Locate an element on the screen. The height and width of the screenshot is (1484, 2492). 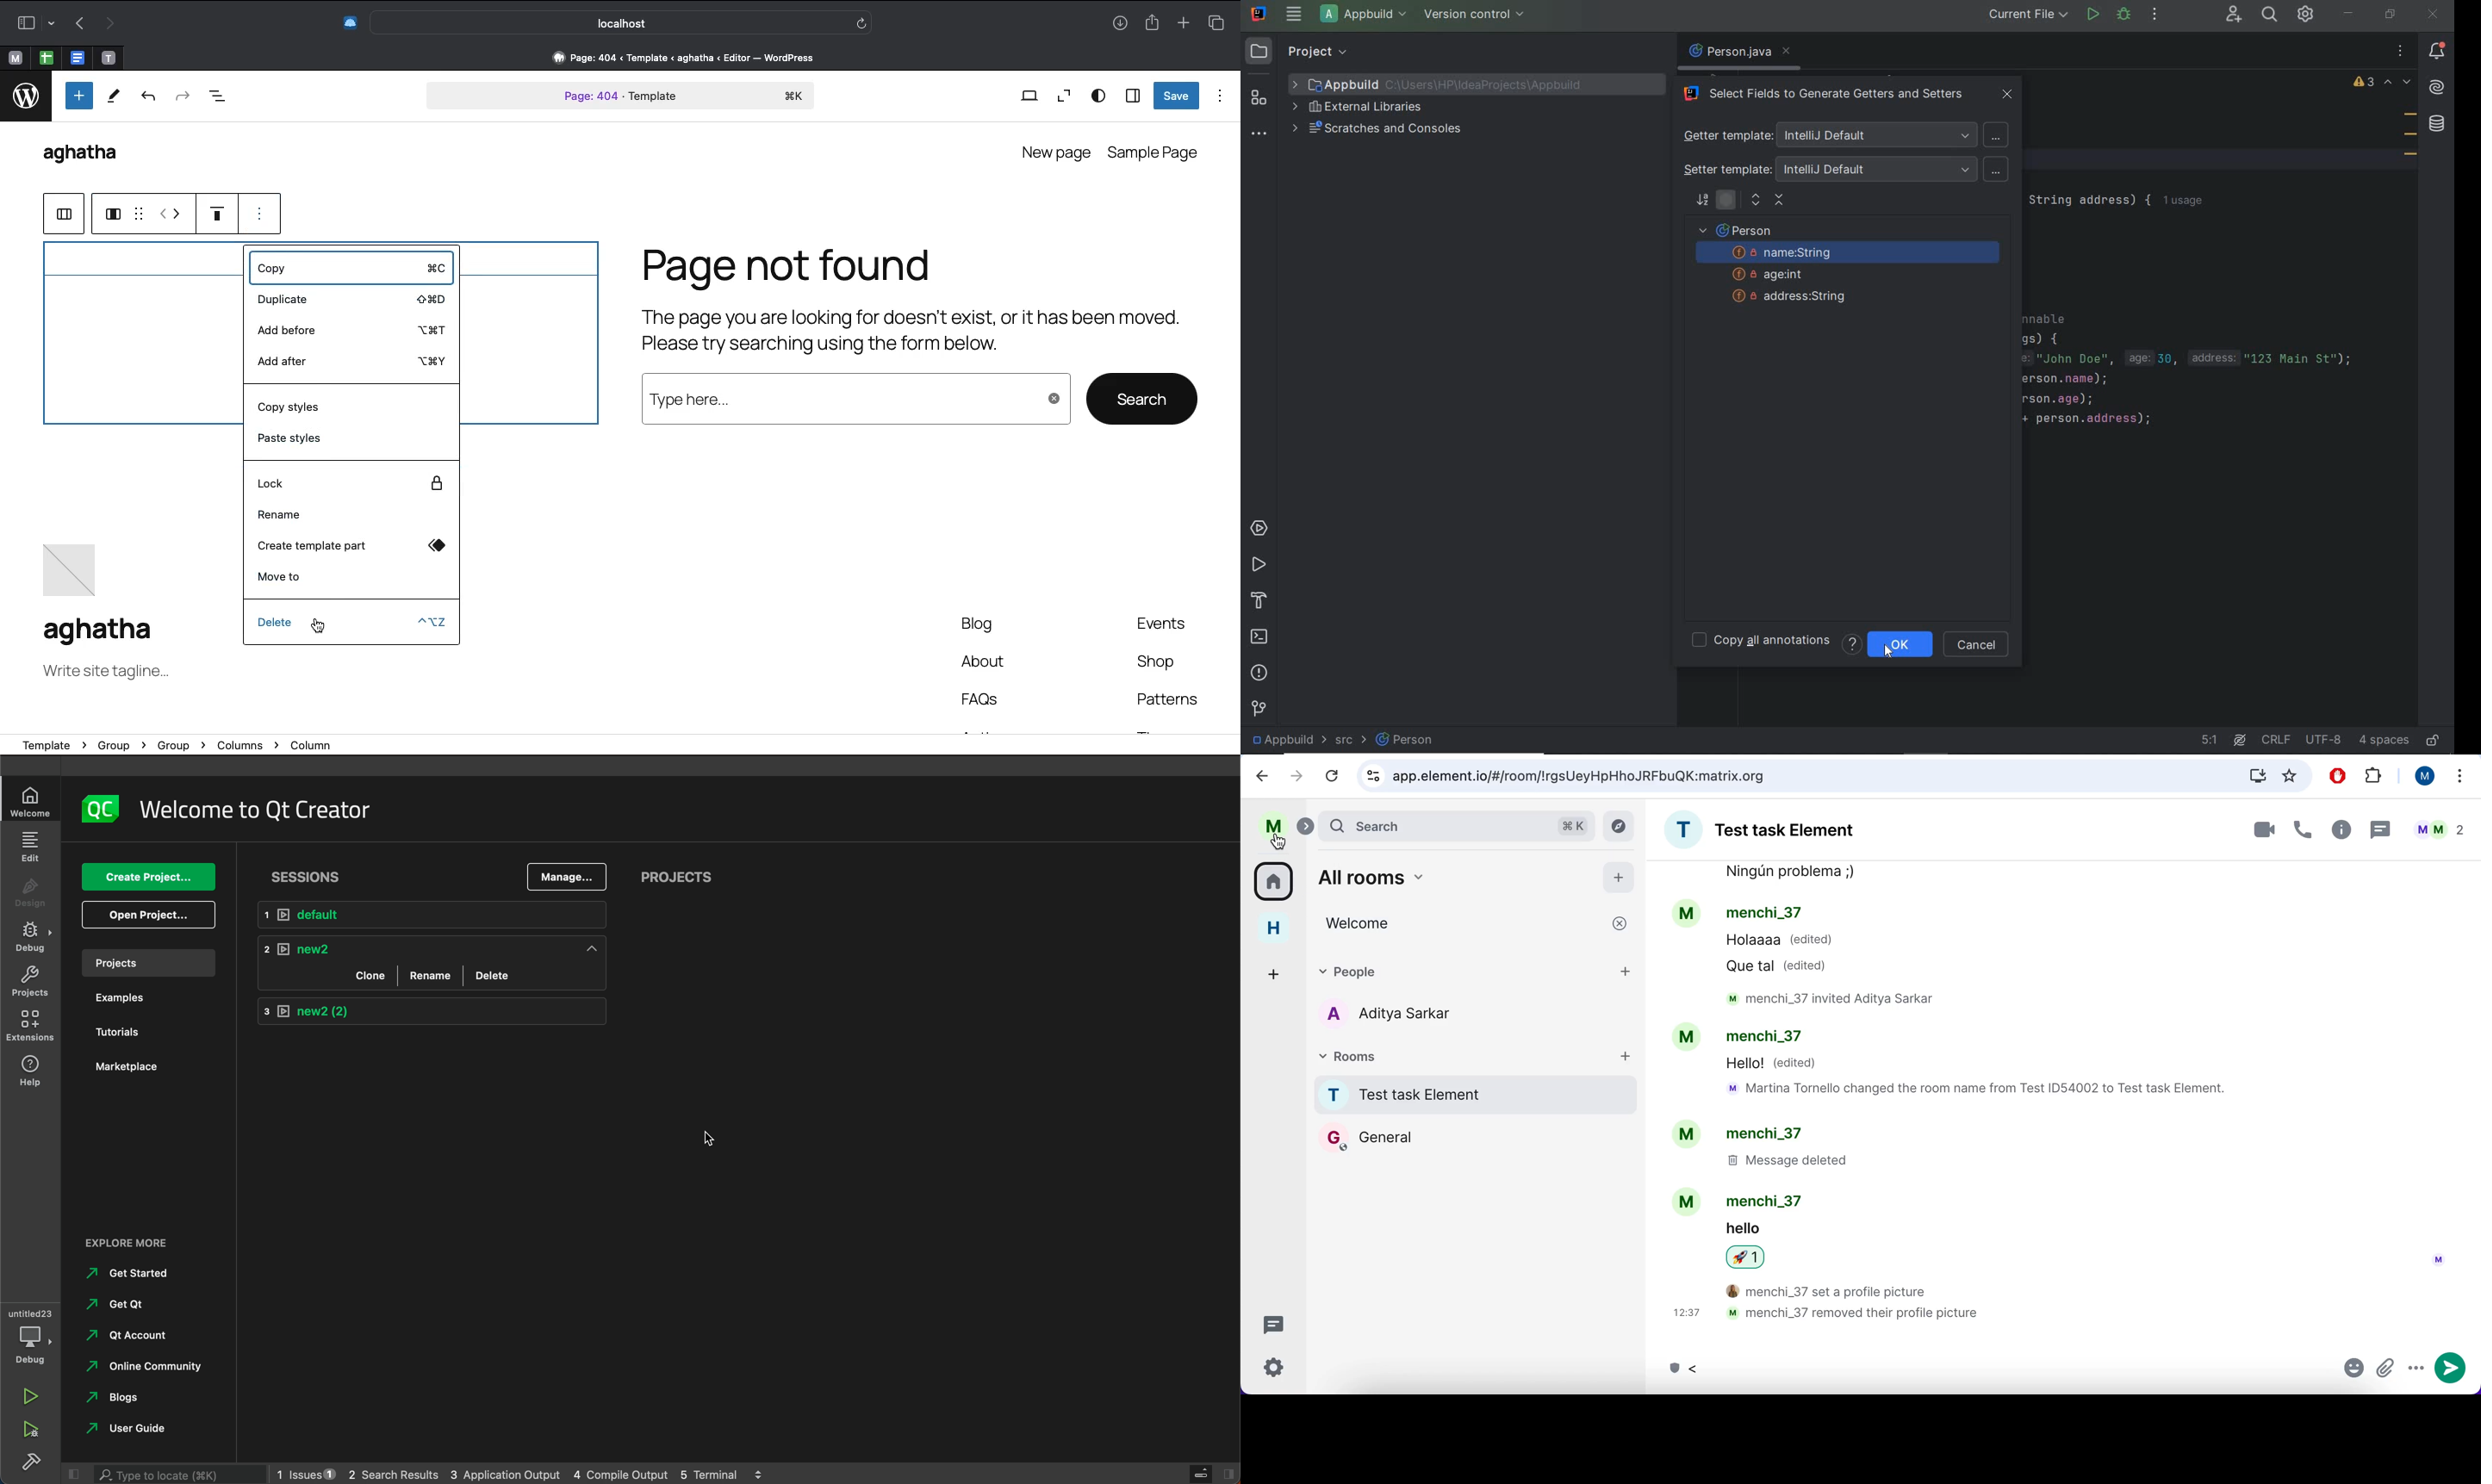
expand or collapse all is located at coordinates (1768, 202).